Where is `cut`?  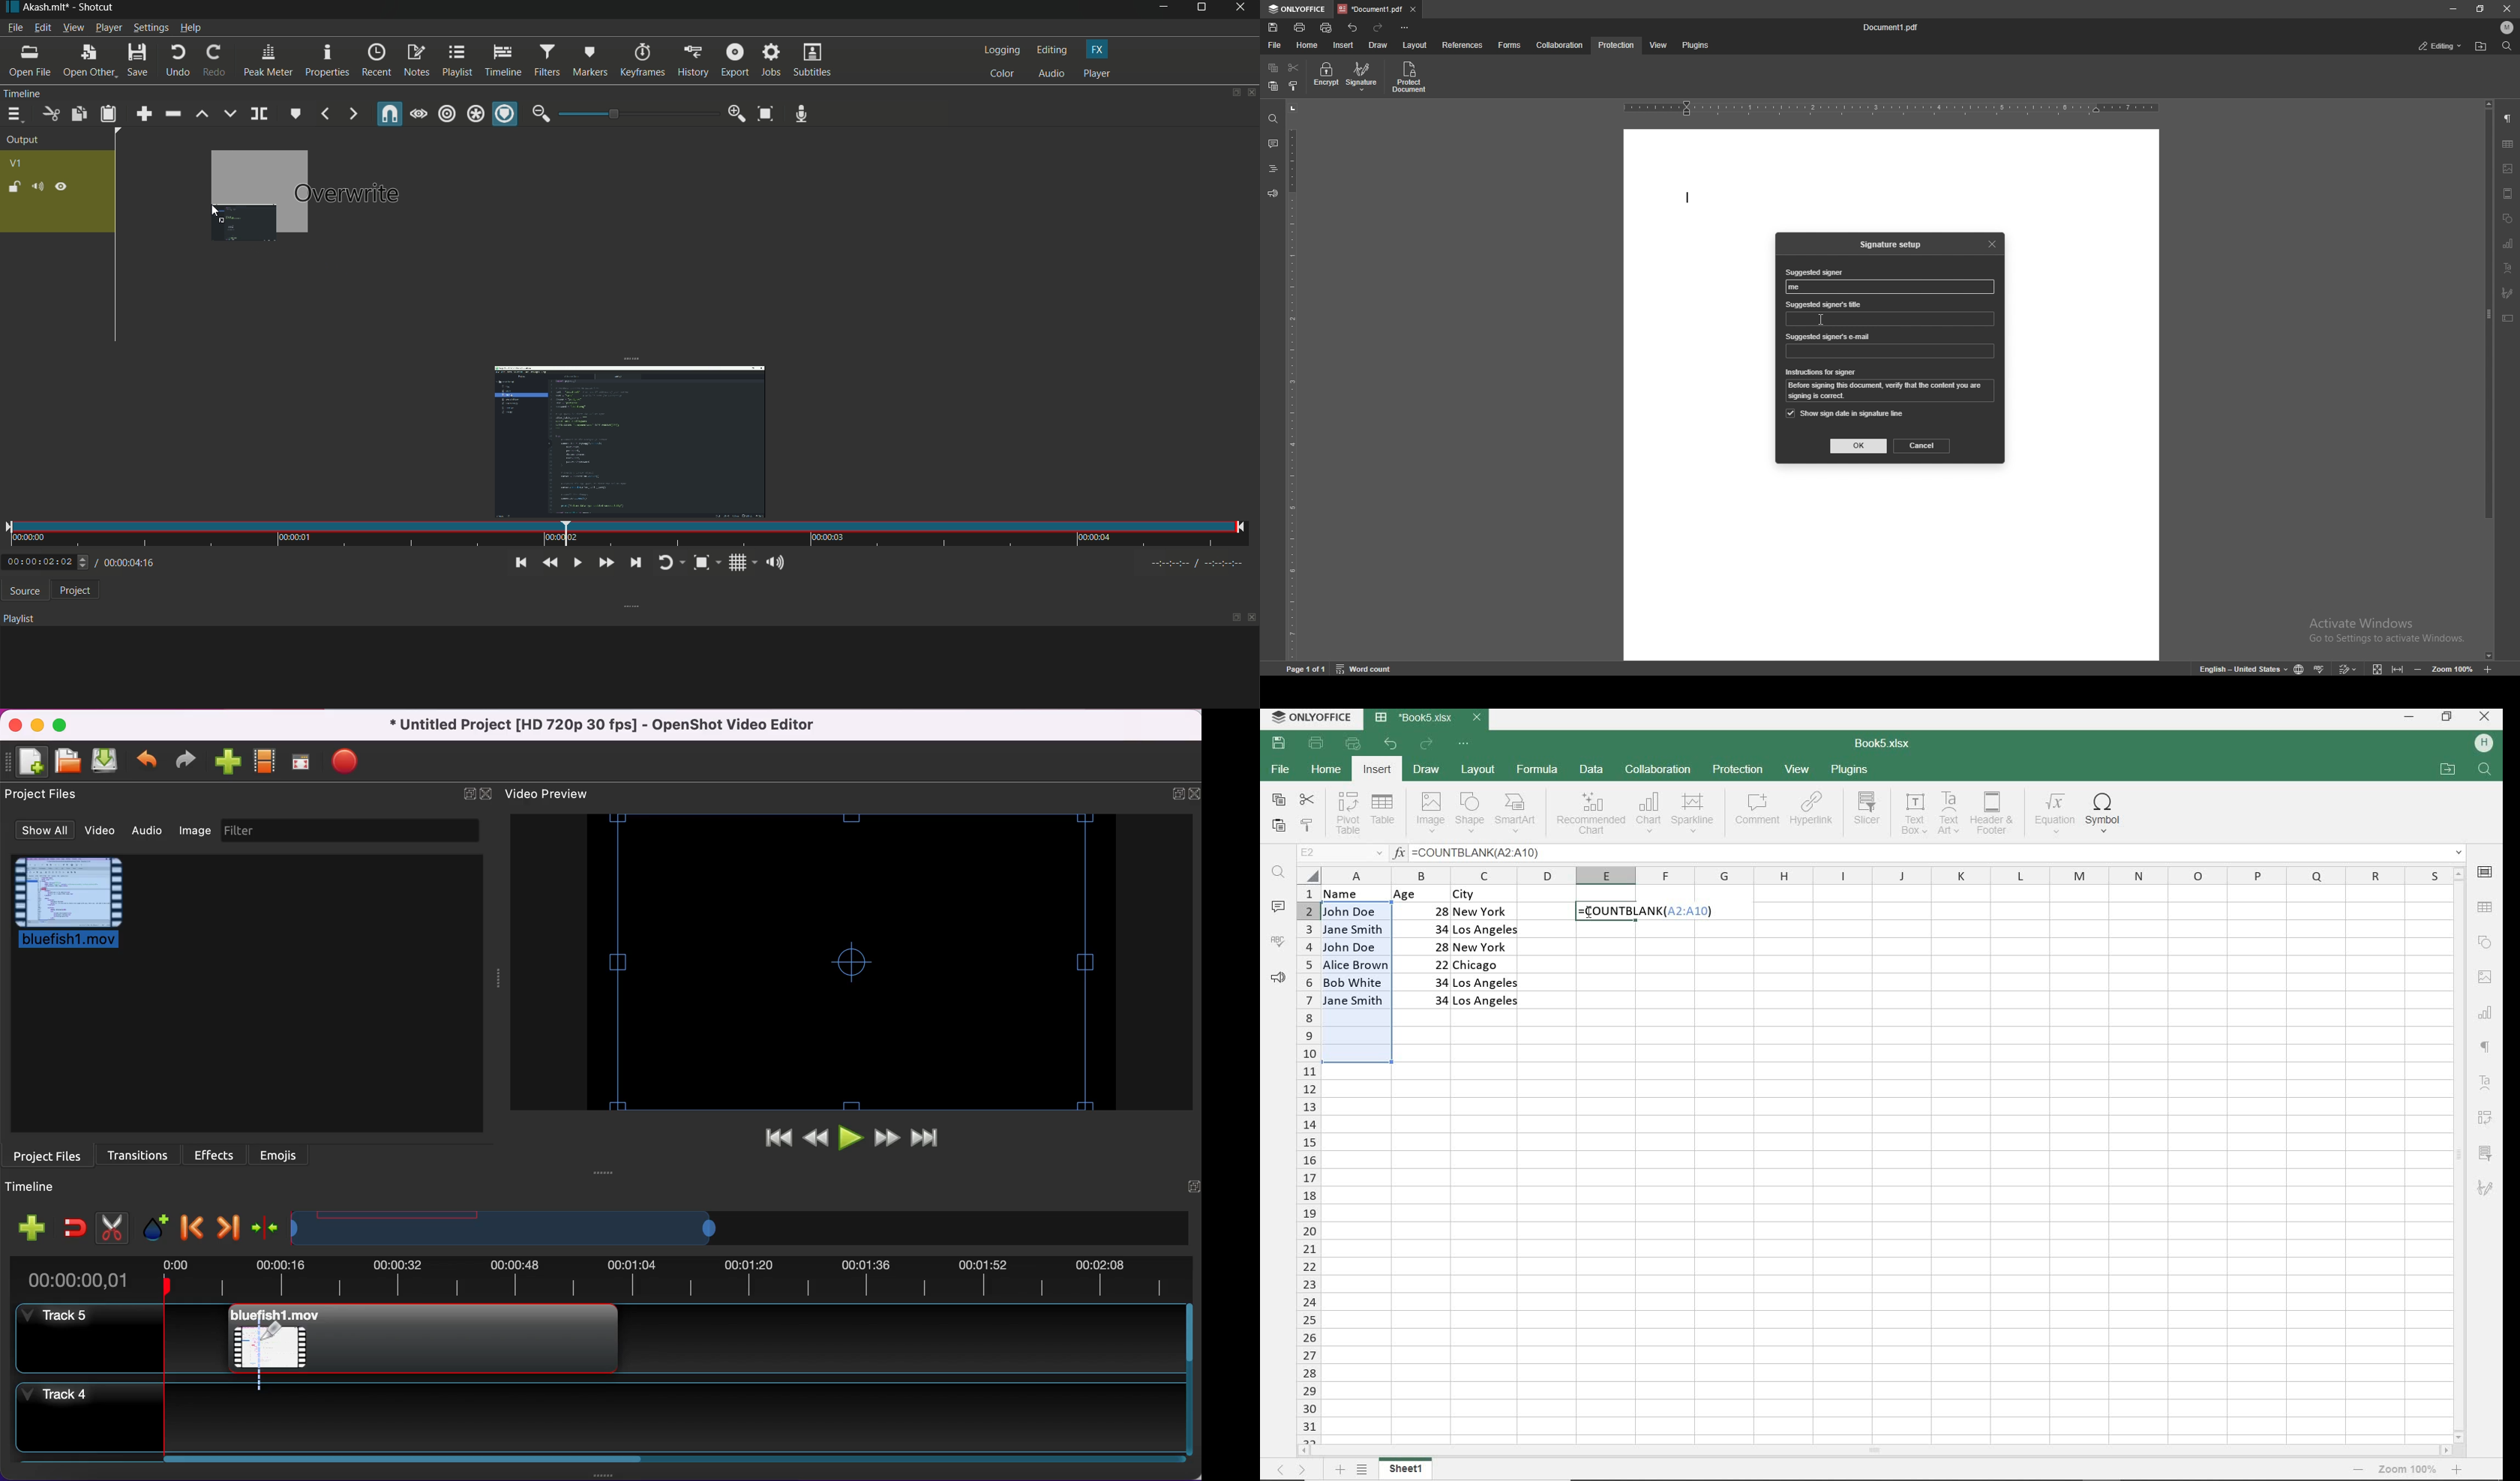
cut is located at coordinates (49, 114).